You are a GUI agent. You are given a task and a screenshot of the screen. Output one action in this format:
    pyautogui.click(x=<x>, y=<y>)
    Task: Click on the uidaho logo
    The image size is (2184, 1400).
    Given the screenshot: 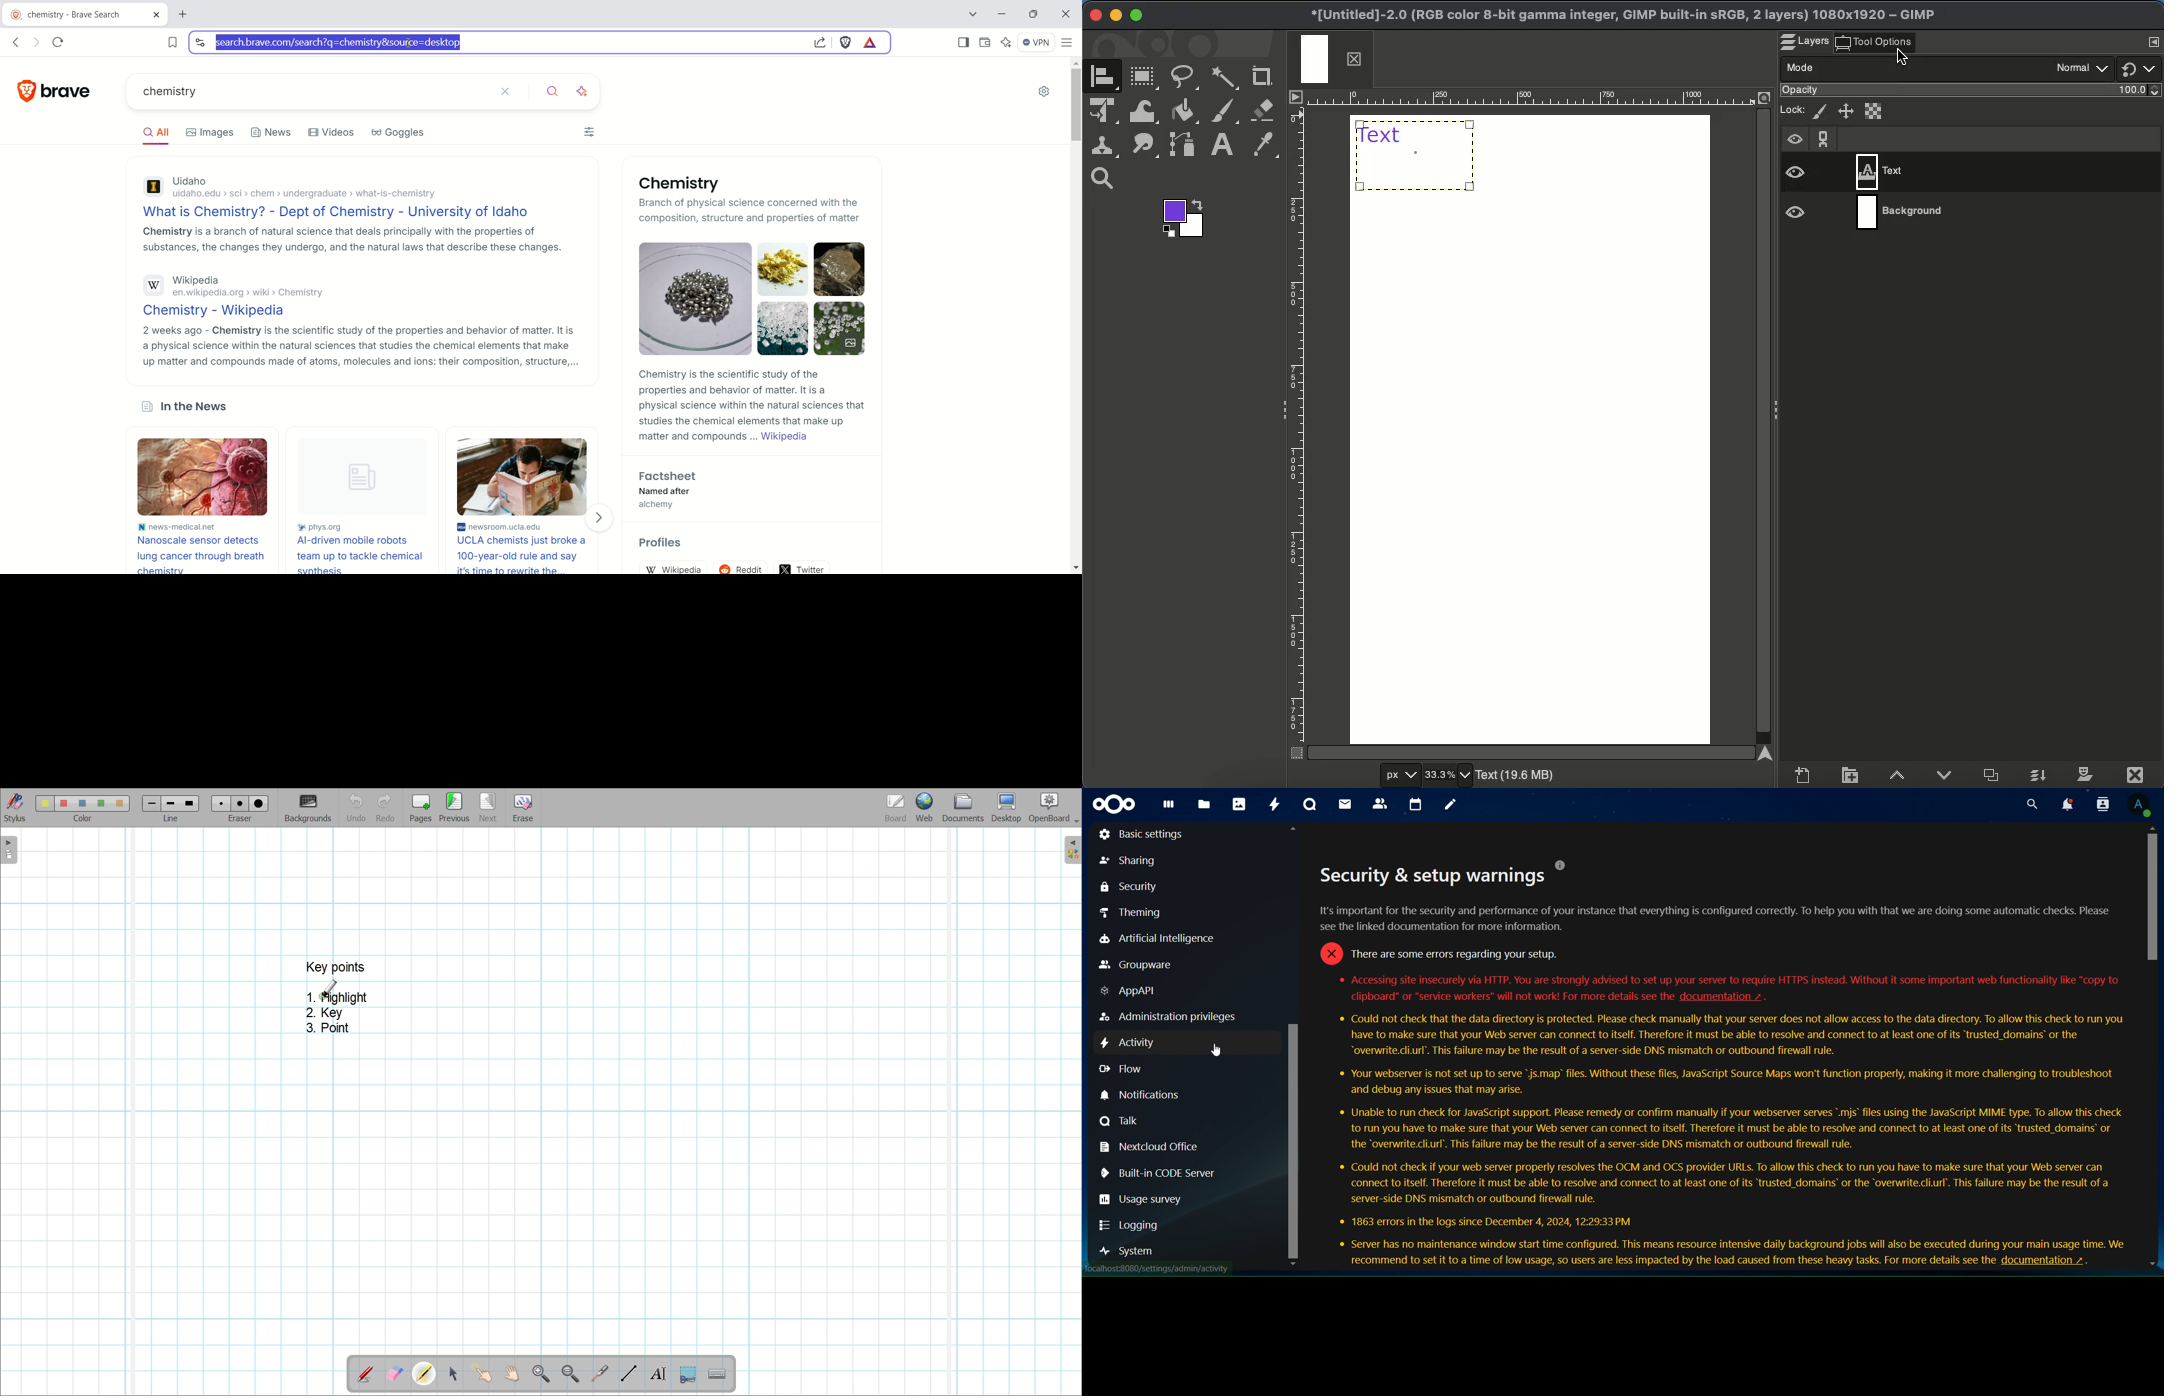 What is the action you would take?
    pyautogui.click(x=152, y=189)
    